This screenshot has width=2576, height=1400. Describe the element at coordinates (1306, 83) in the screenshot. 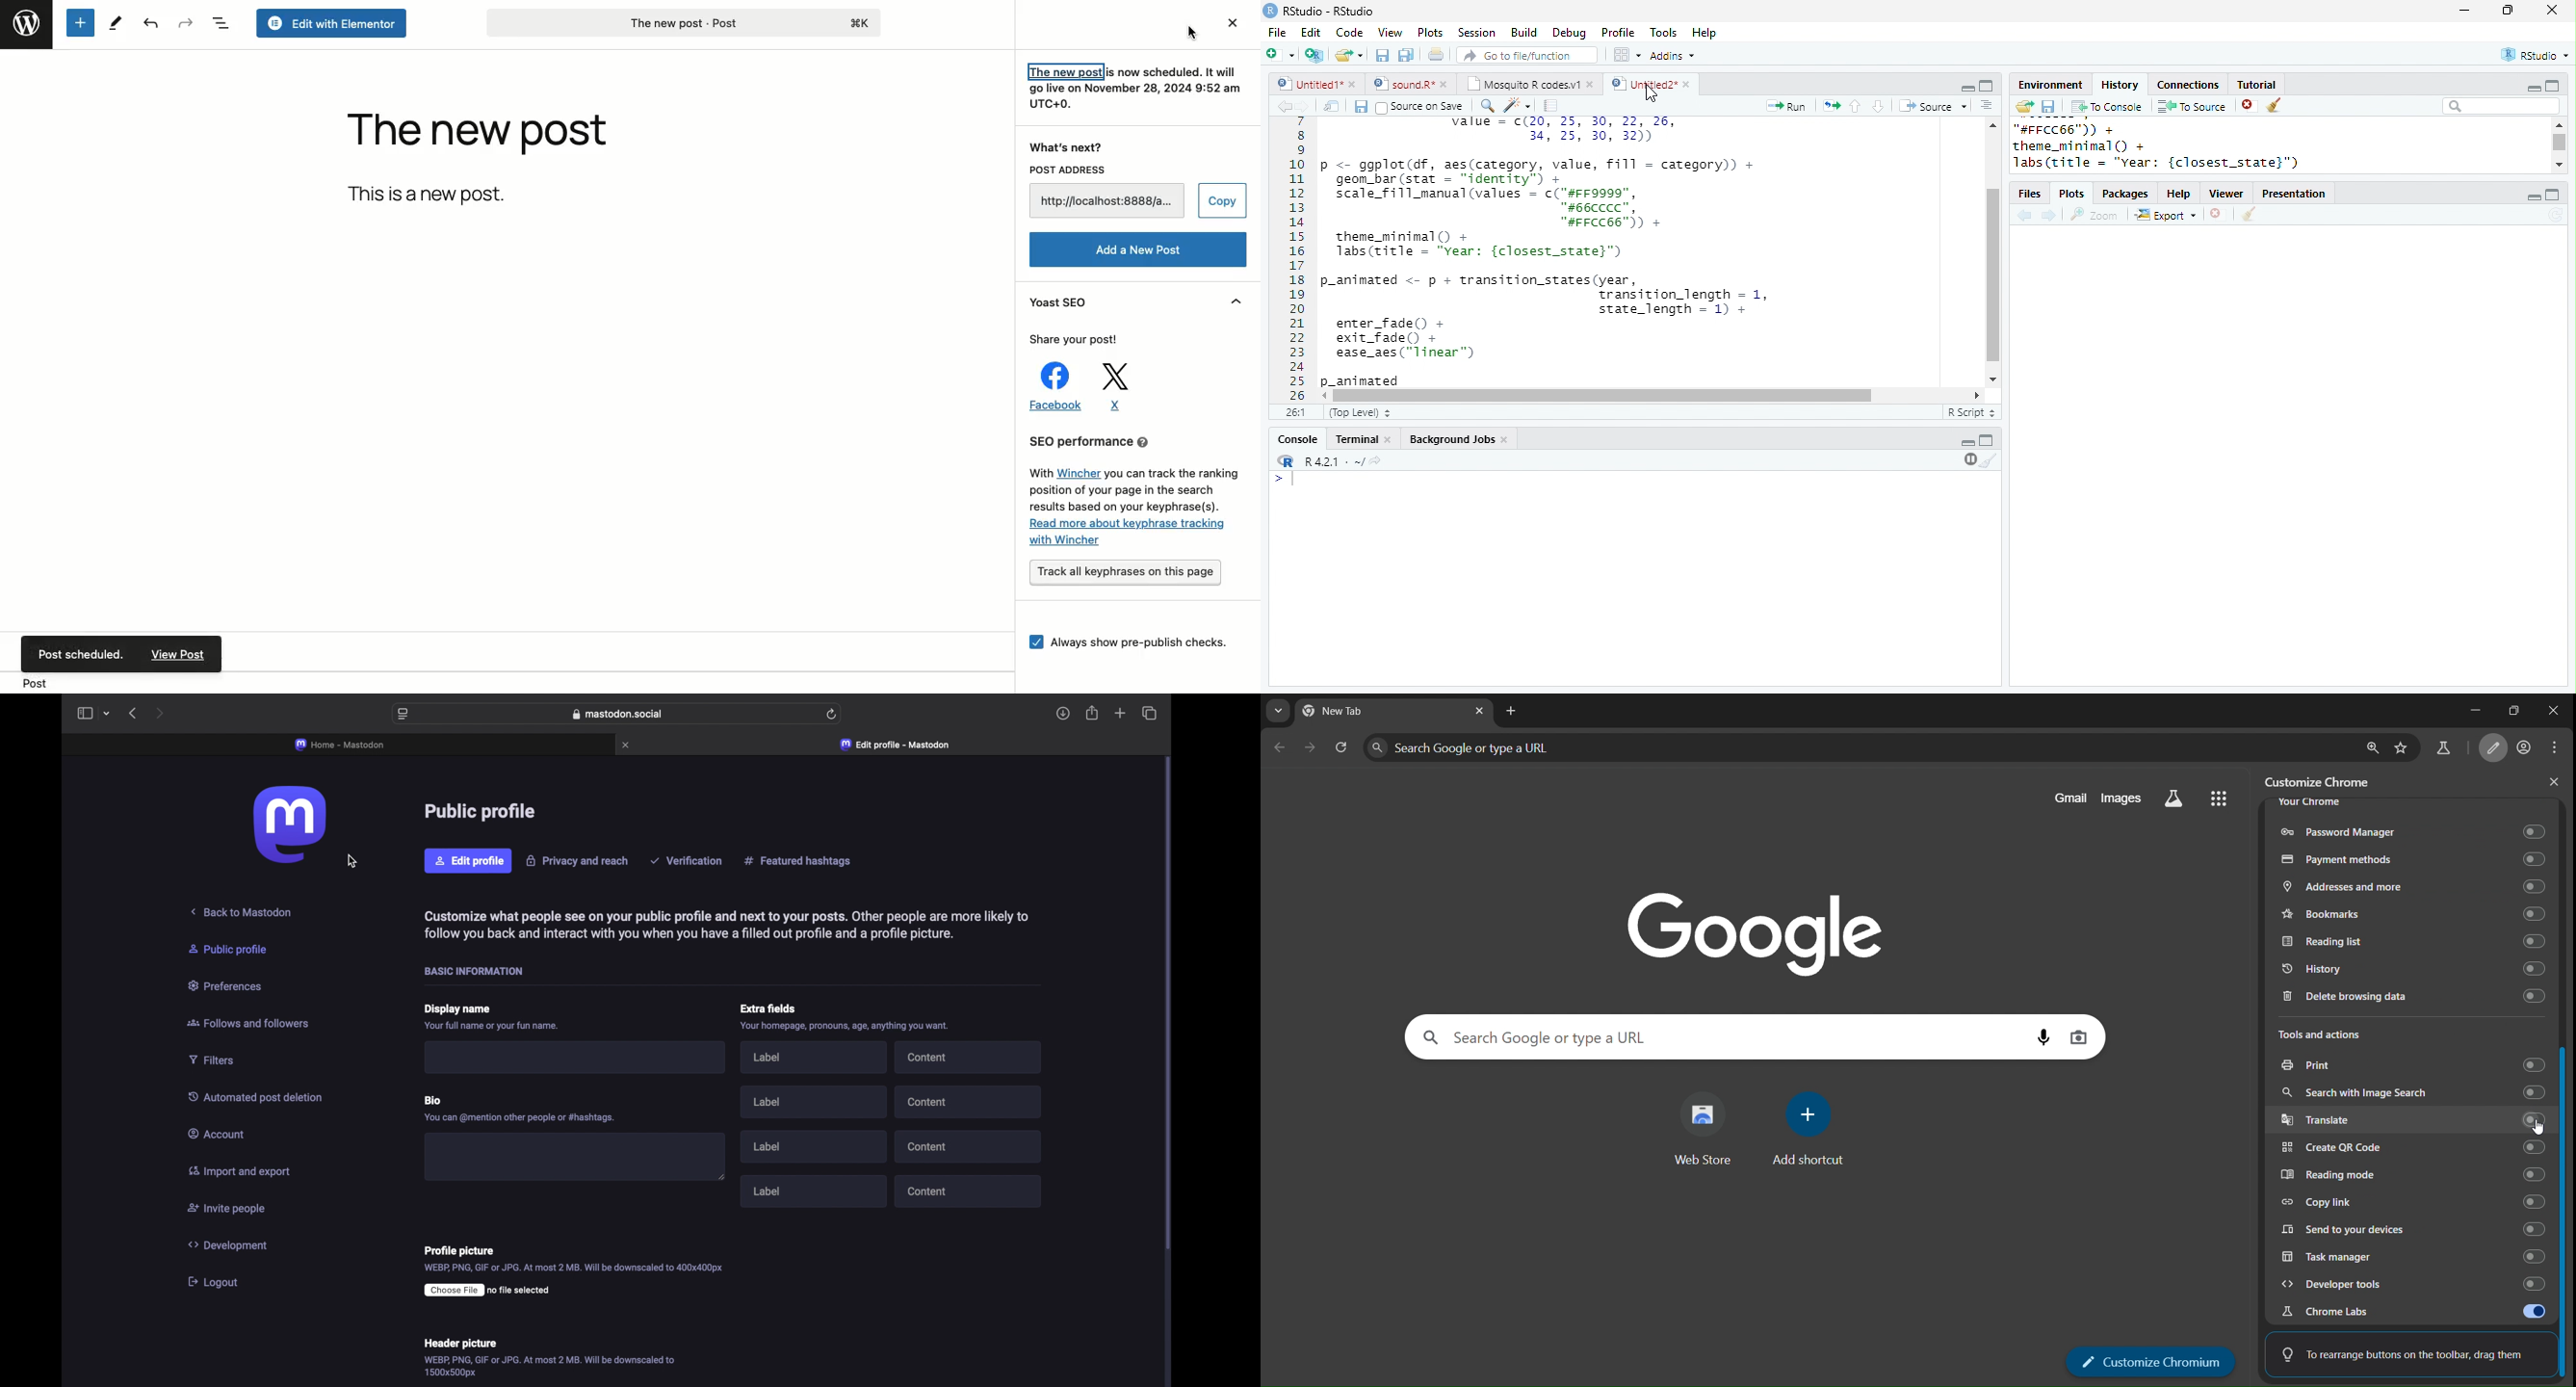

I see `Untitled1` at that location.